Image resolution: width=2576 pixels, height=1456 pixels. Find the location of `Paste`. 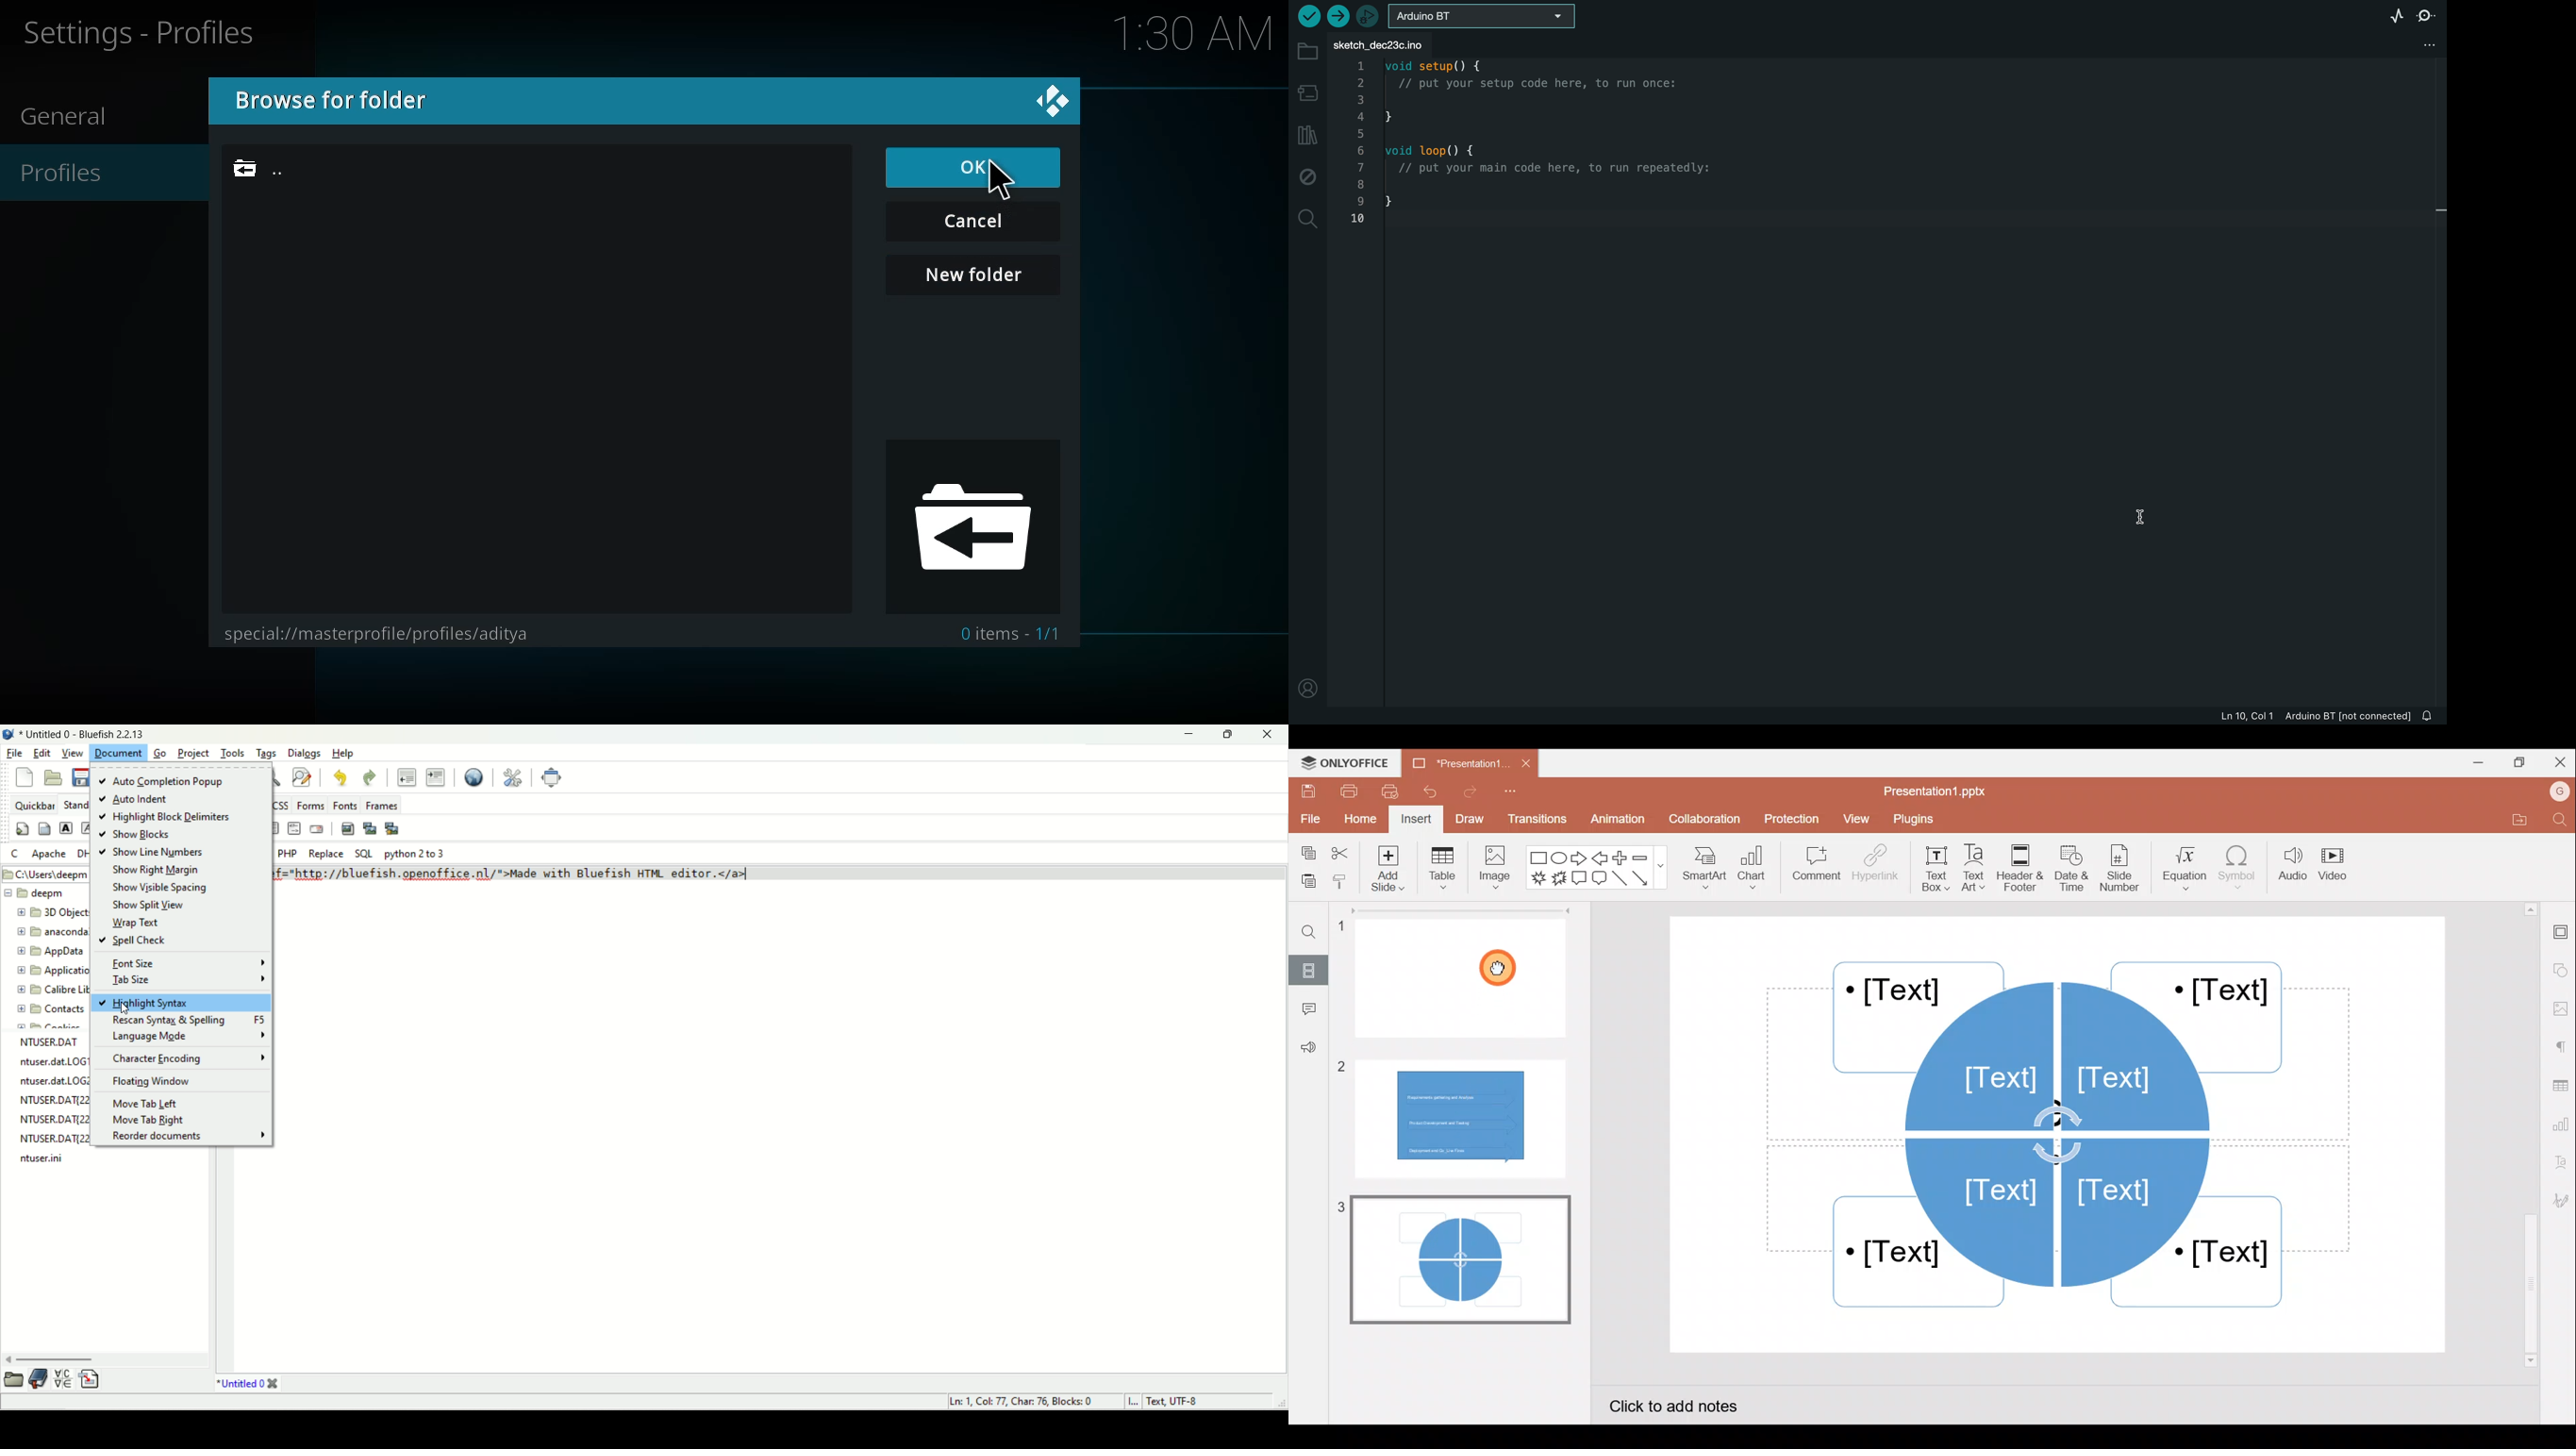

Paste is located at coordinates (1306, 878).